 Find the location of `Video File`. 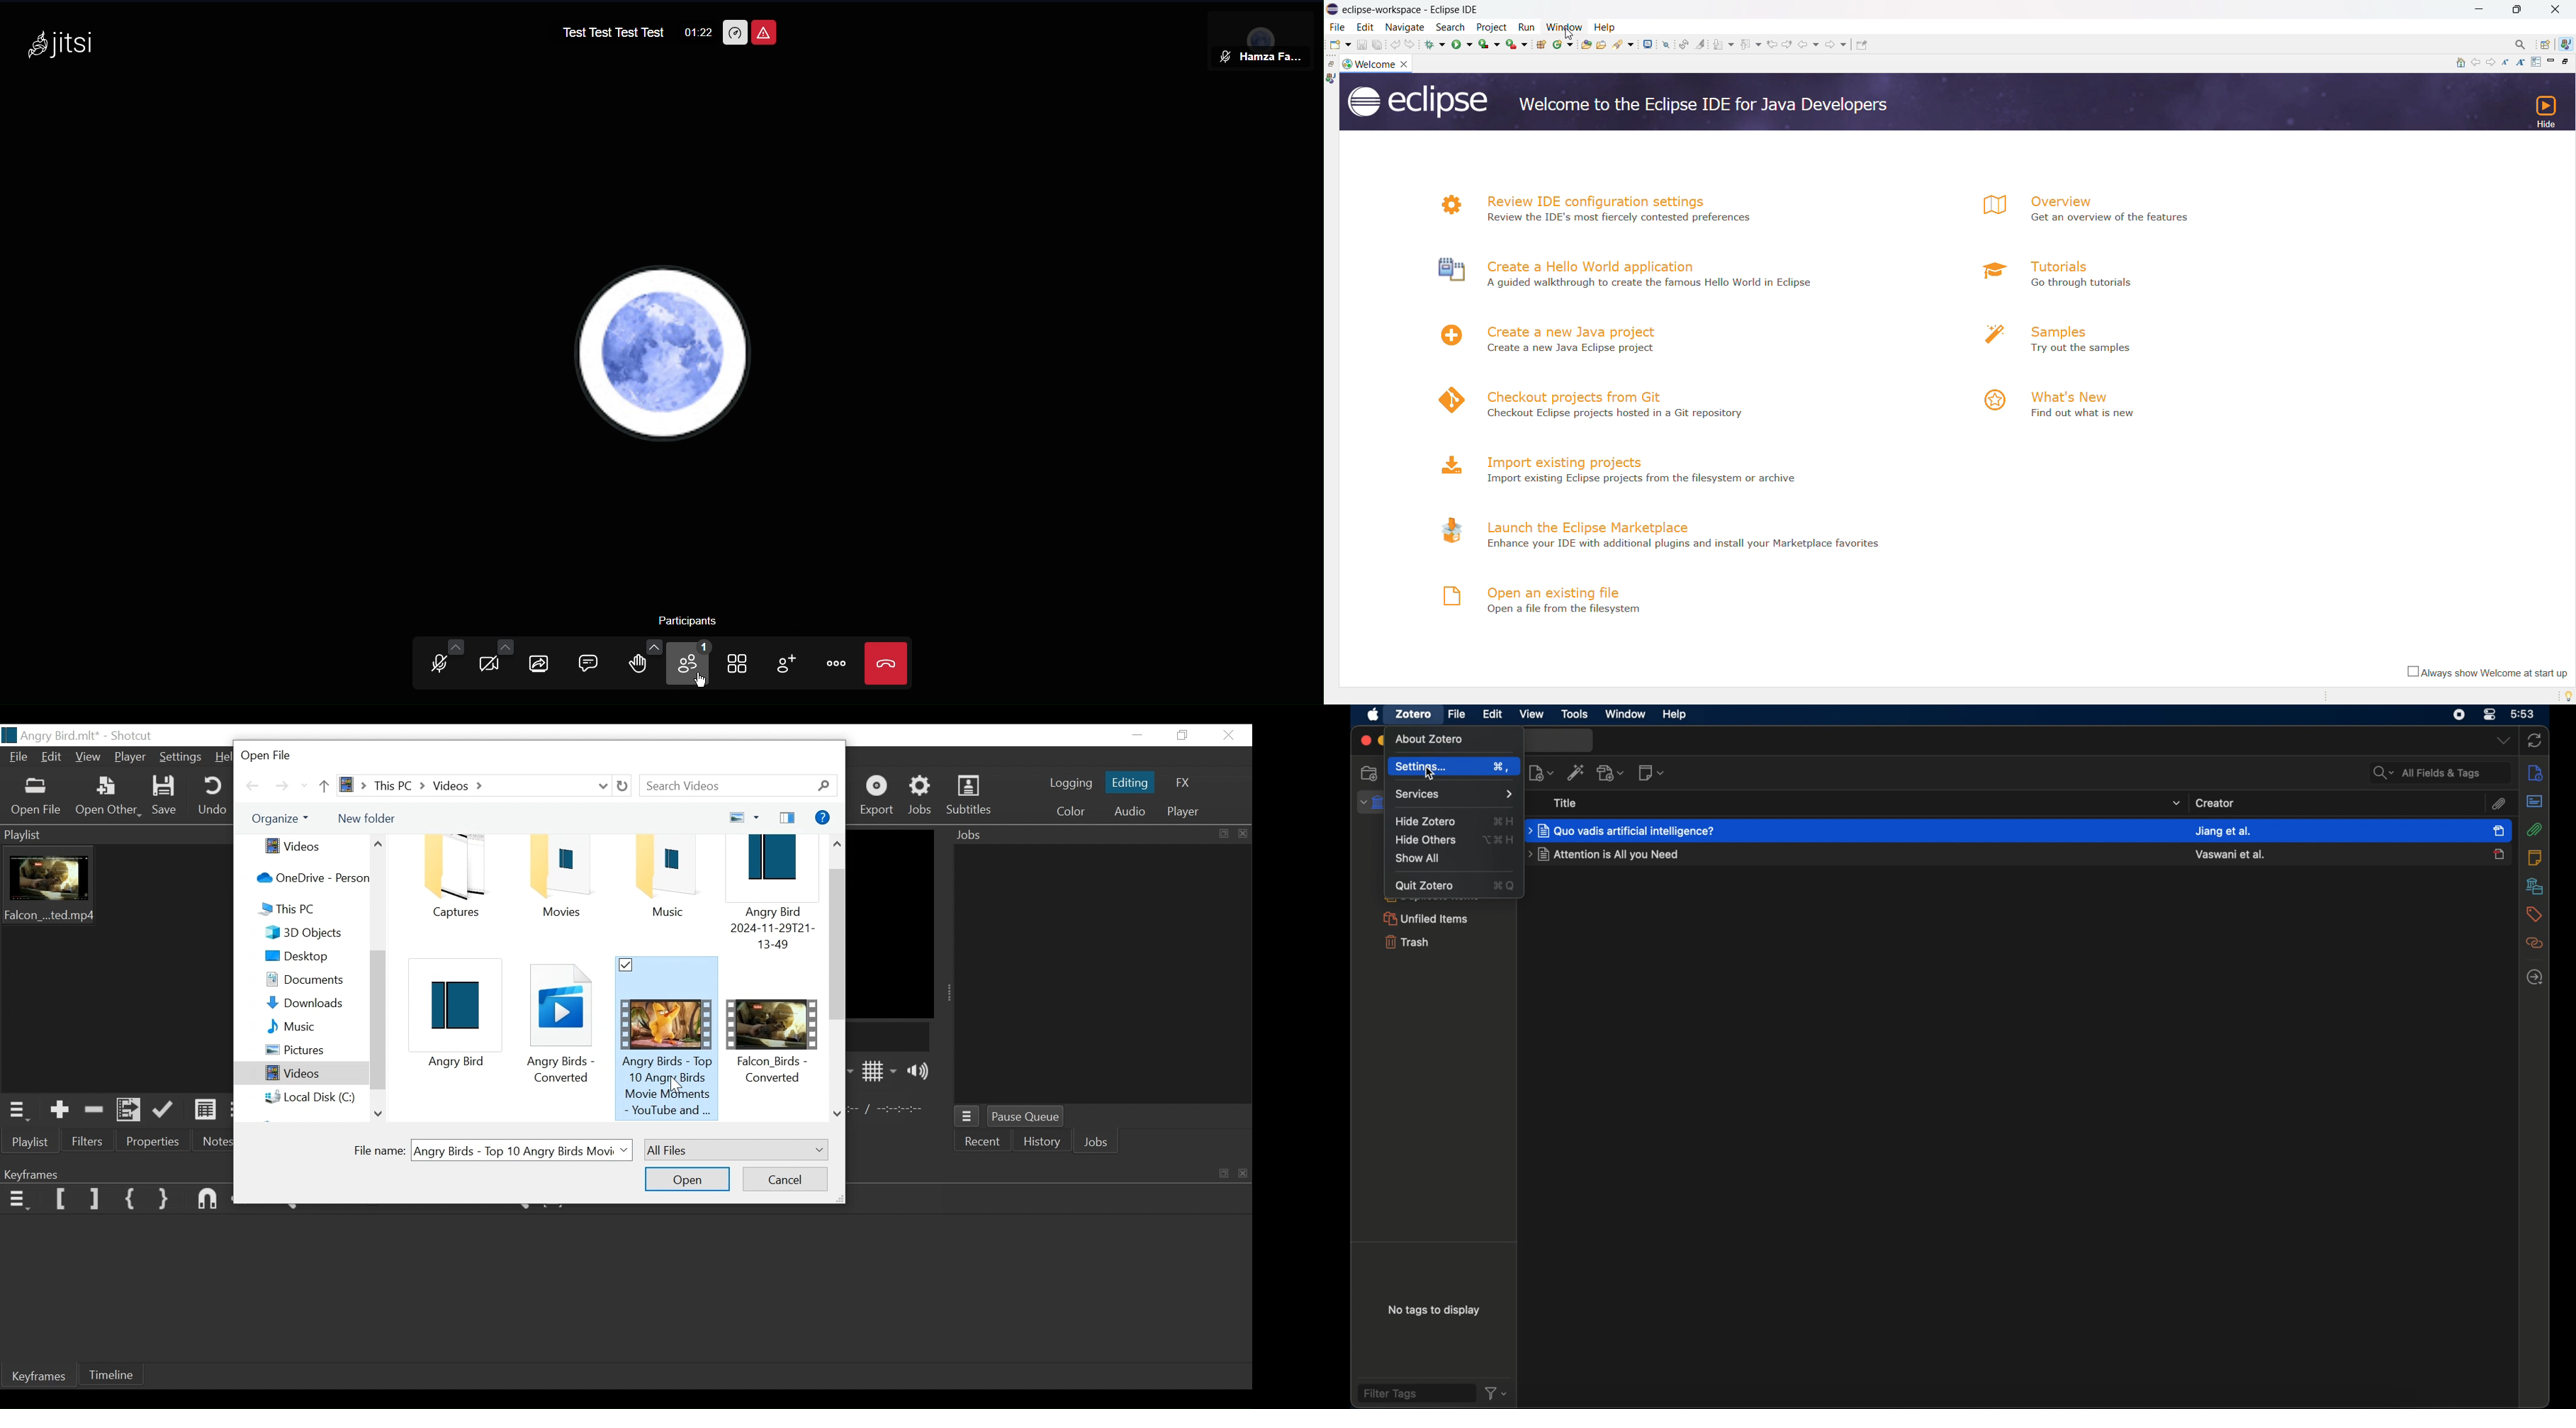

Video File is located at coordinates (772, 1058).